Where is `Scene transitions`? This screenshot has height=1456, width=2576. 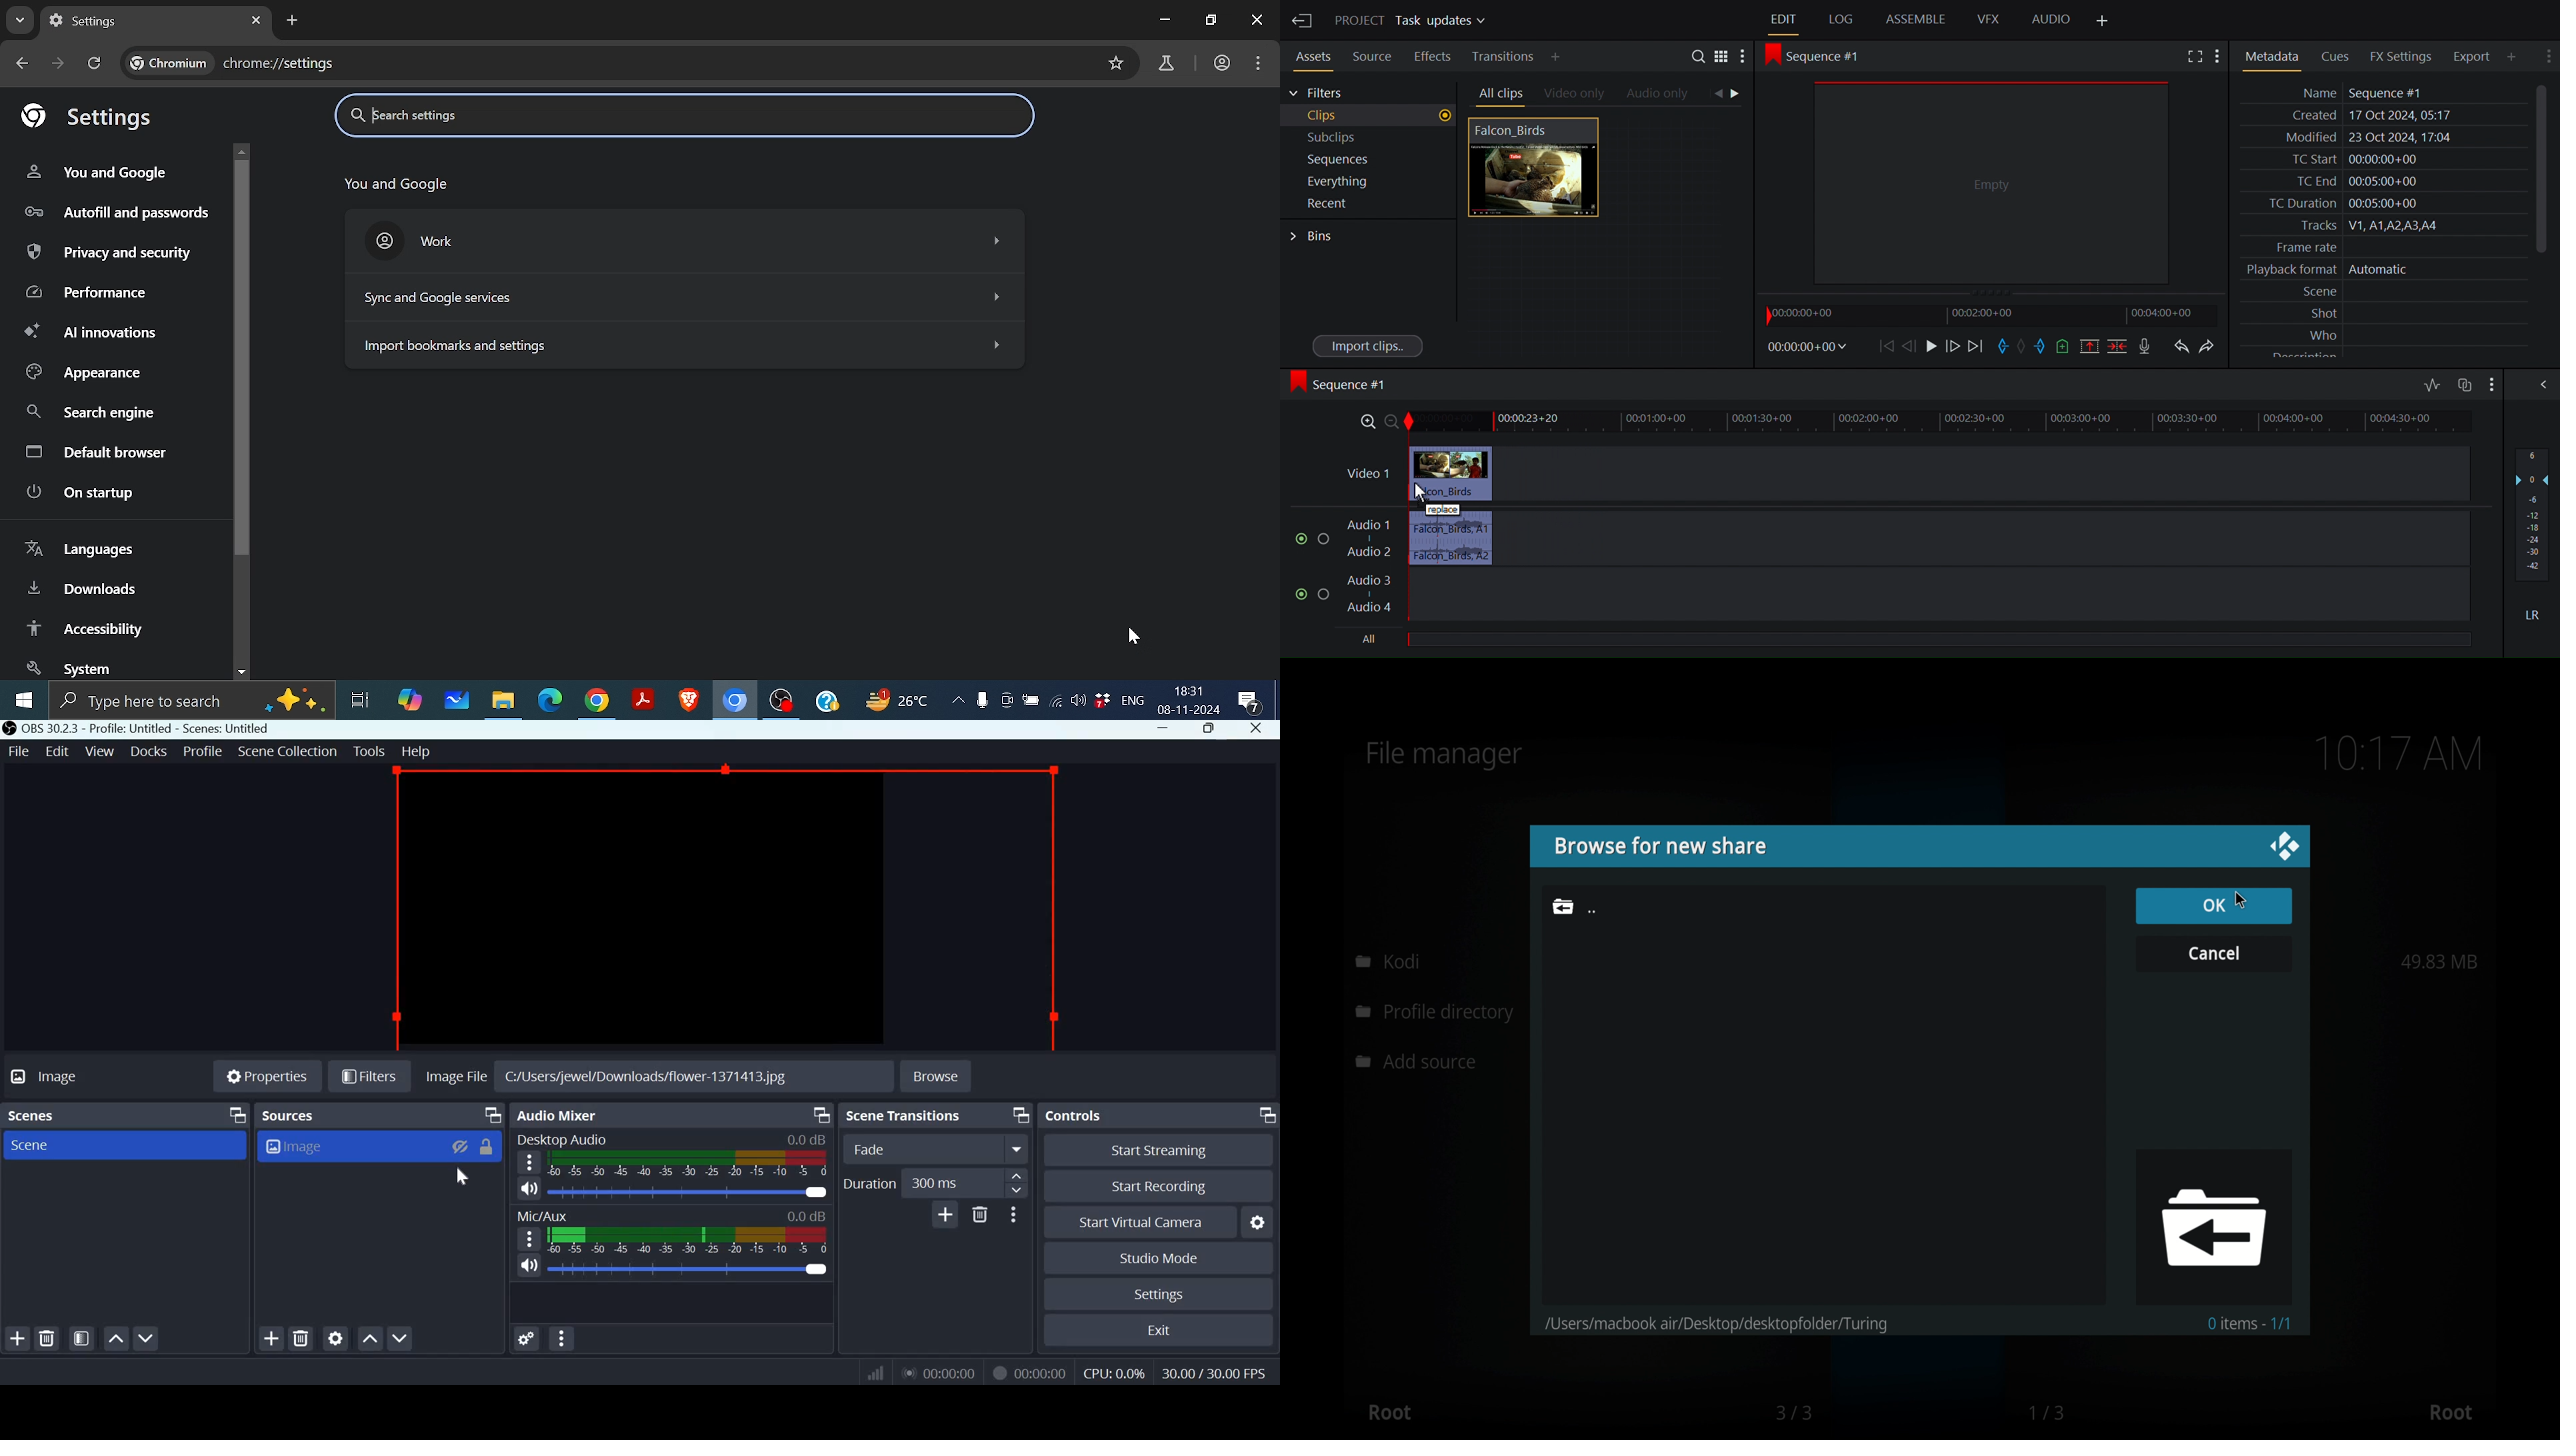
Scene transitions is located at coordinates (901, 1117).